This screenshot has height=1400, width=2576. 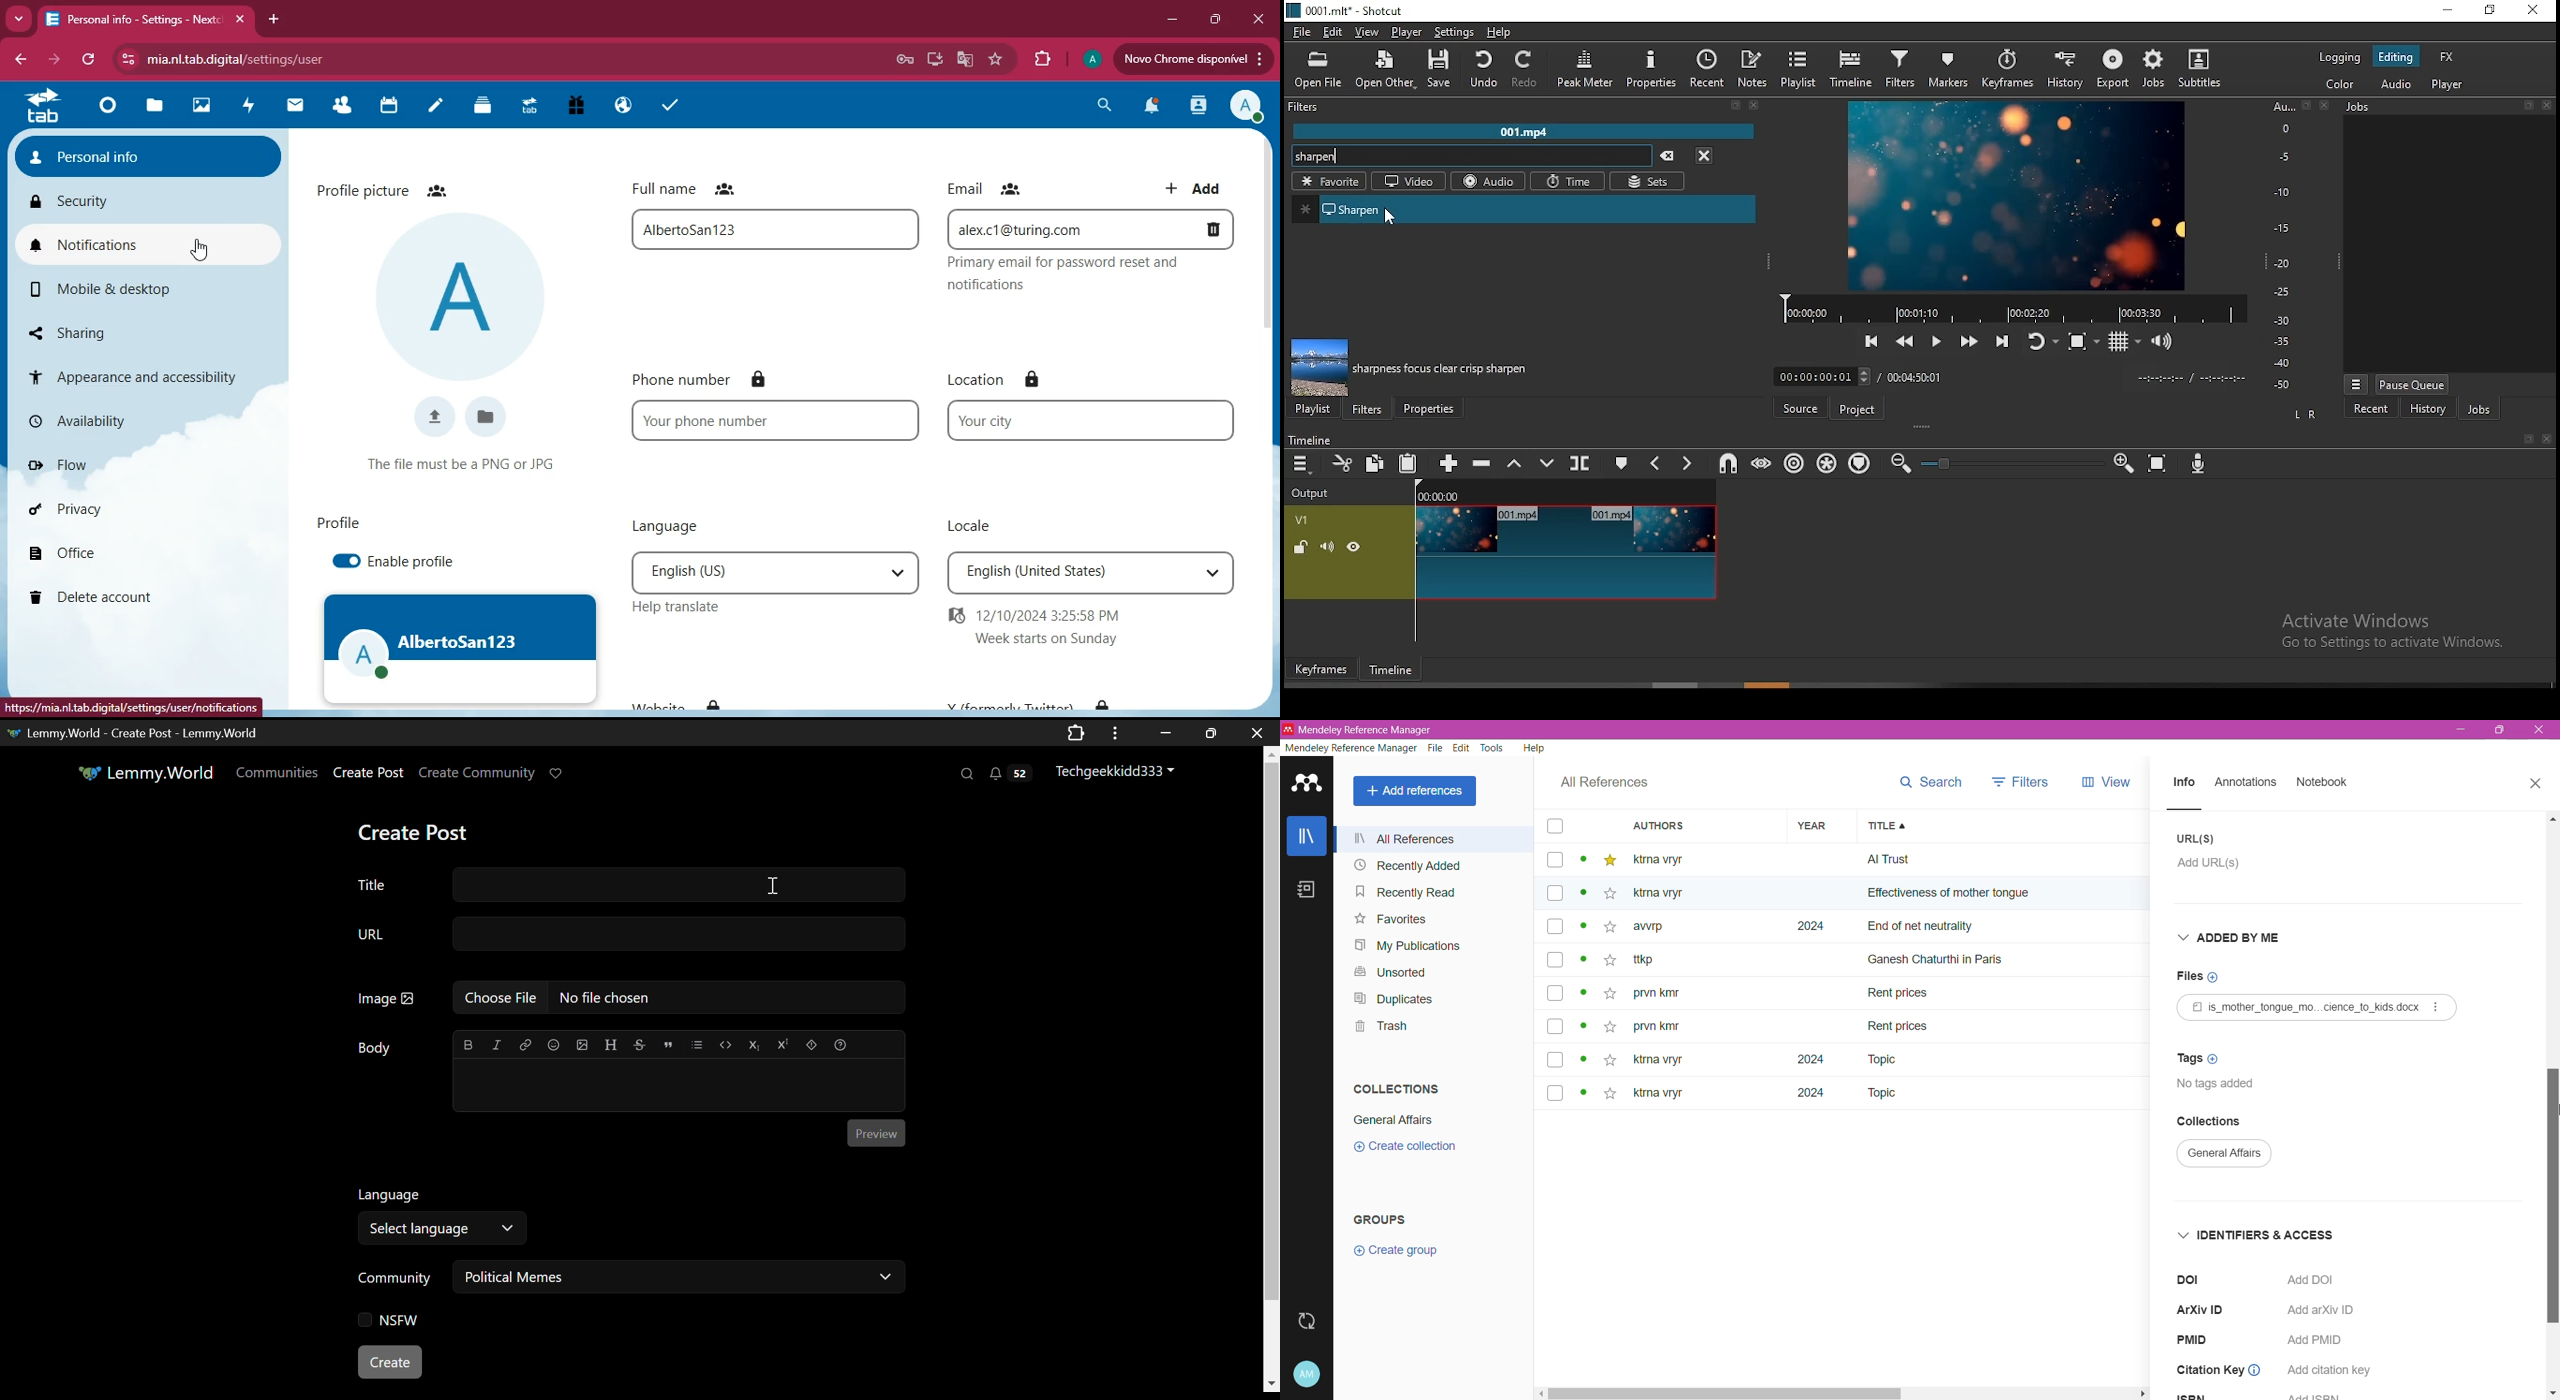 What do you see at coordinates (1724, 464) in the screenshot?
I see `snap` at bounding box center [1724, 464].